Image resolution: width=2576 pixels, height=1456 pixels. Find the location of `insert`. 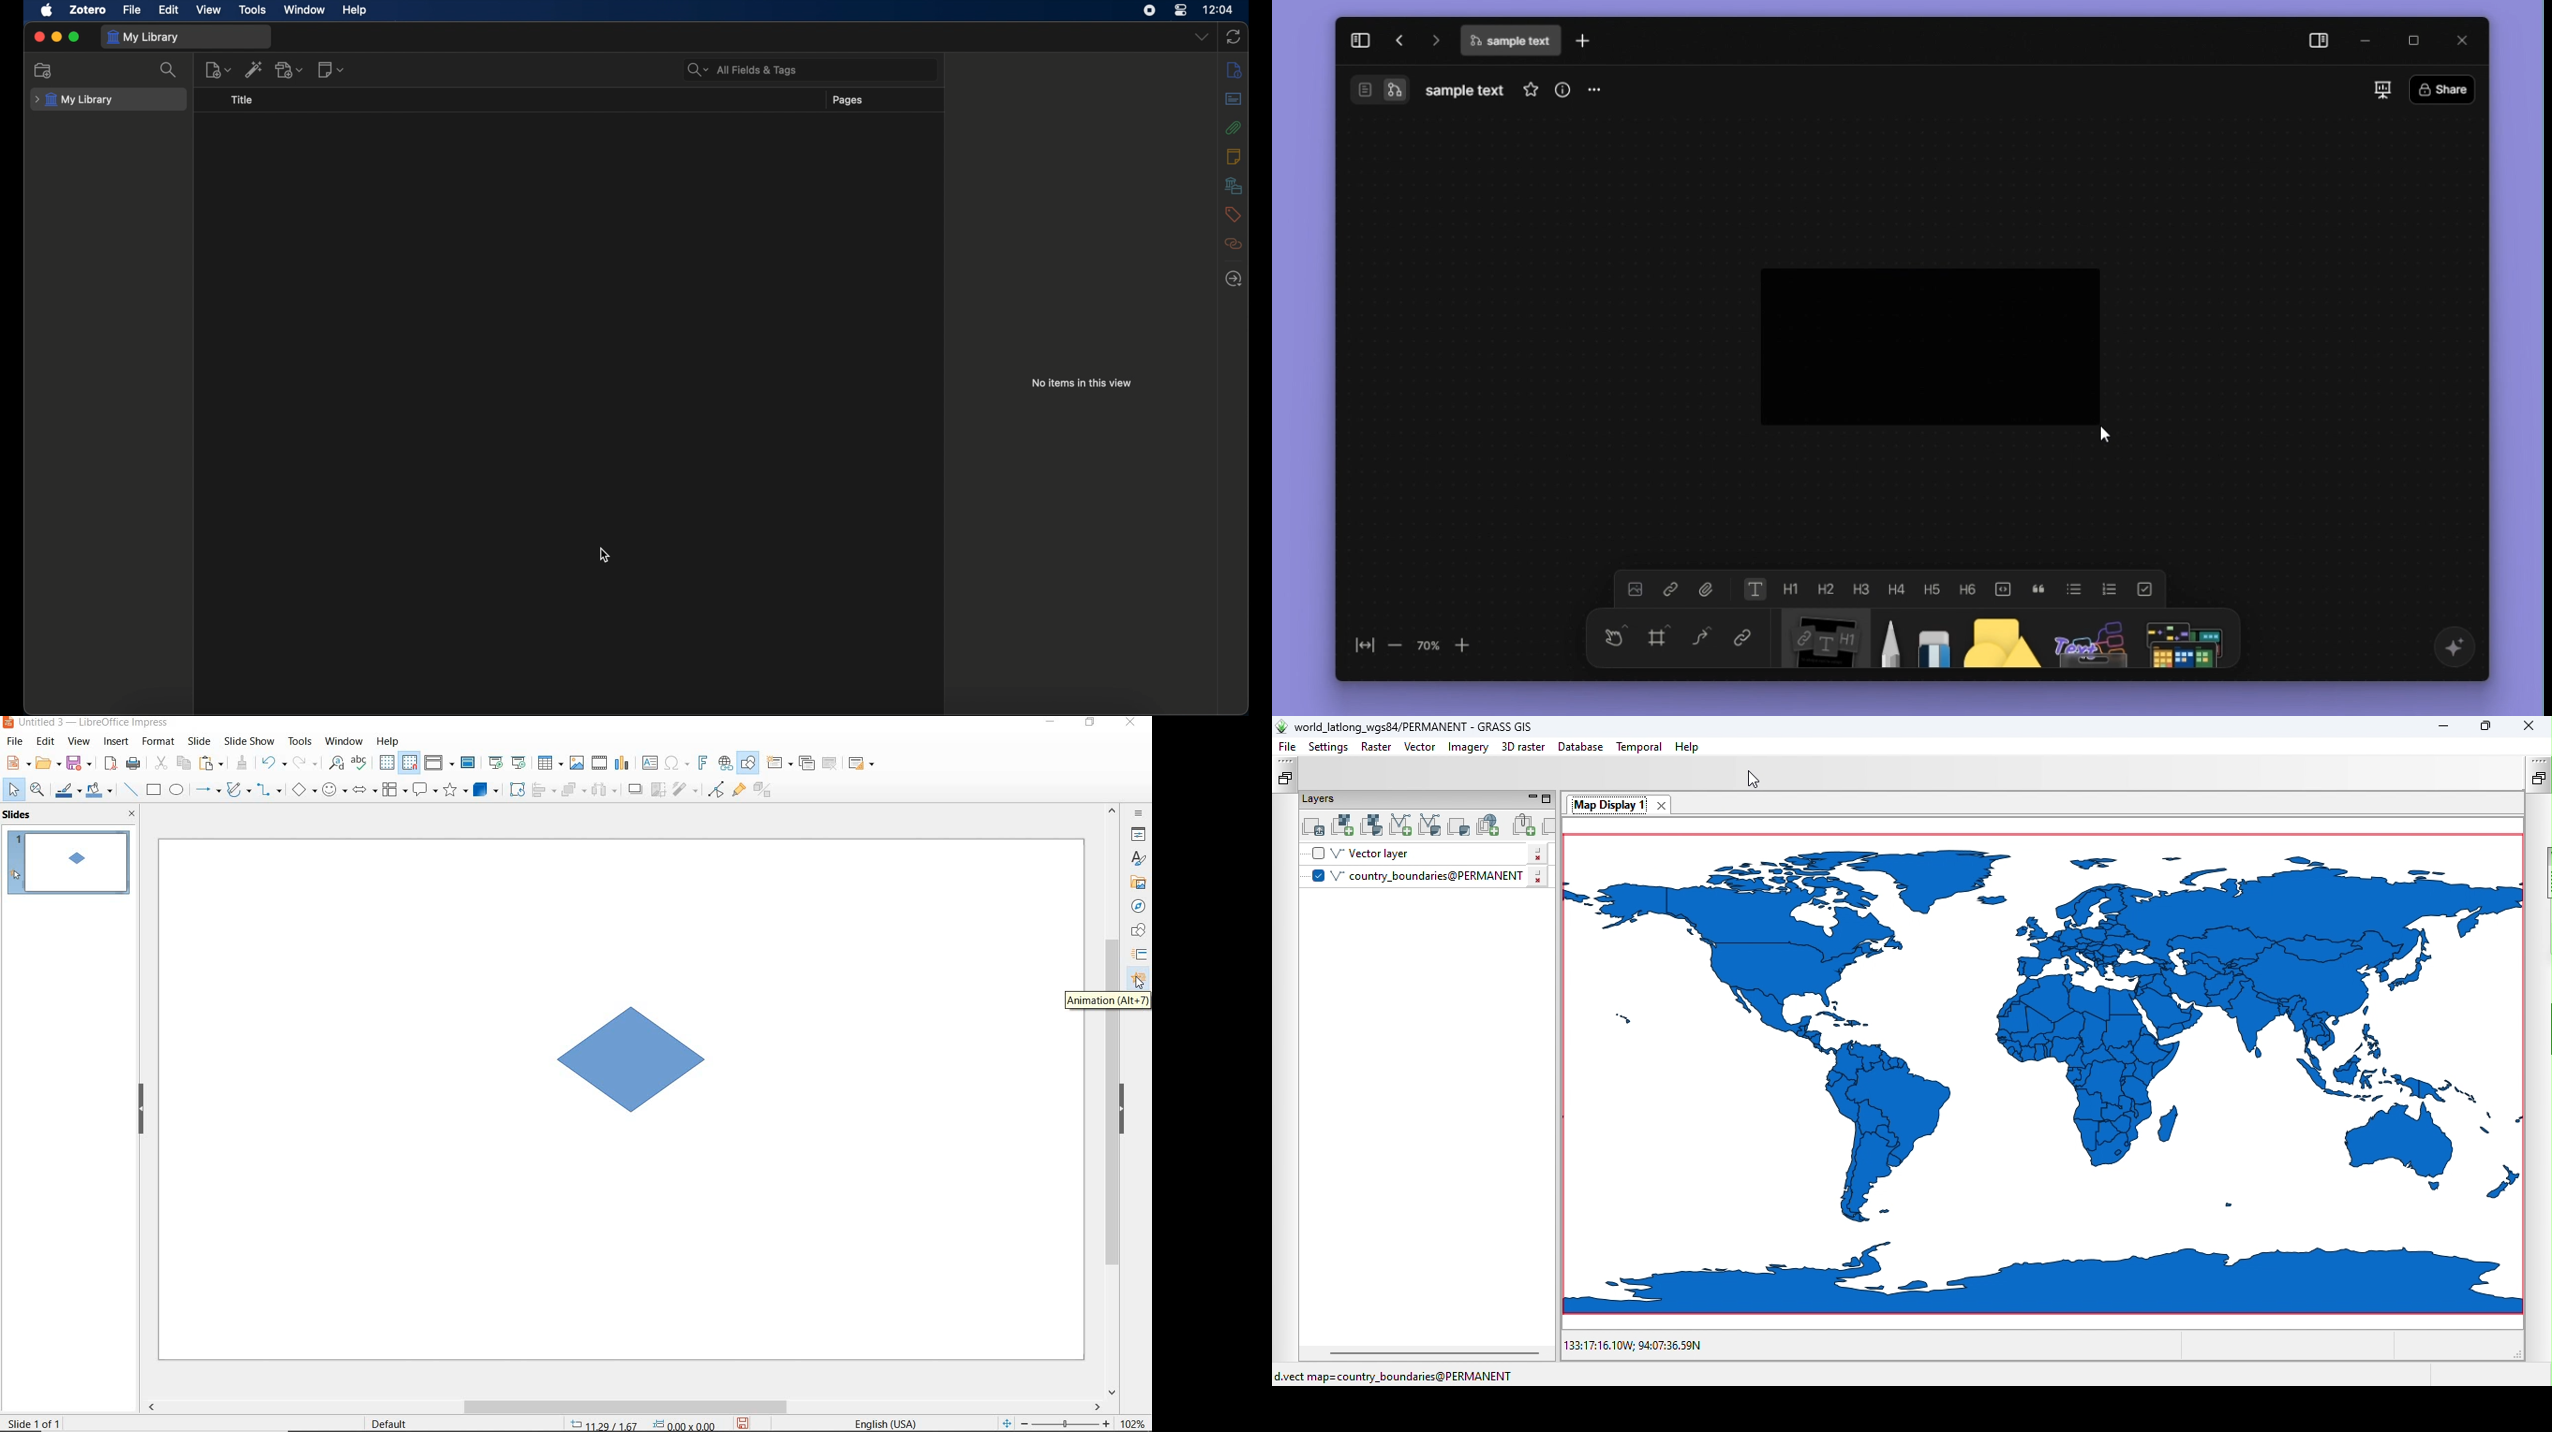

insert is located at coordinates (117, 743).